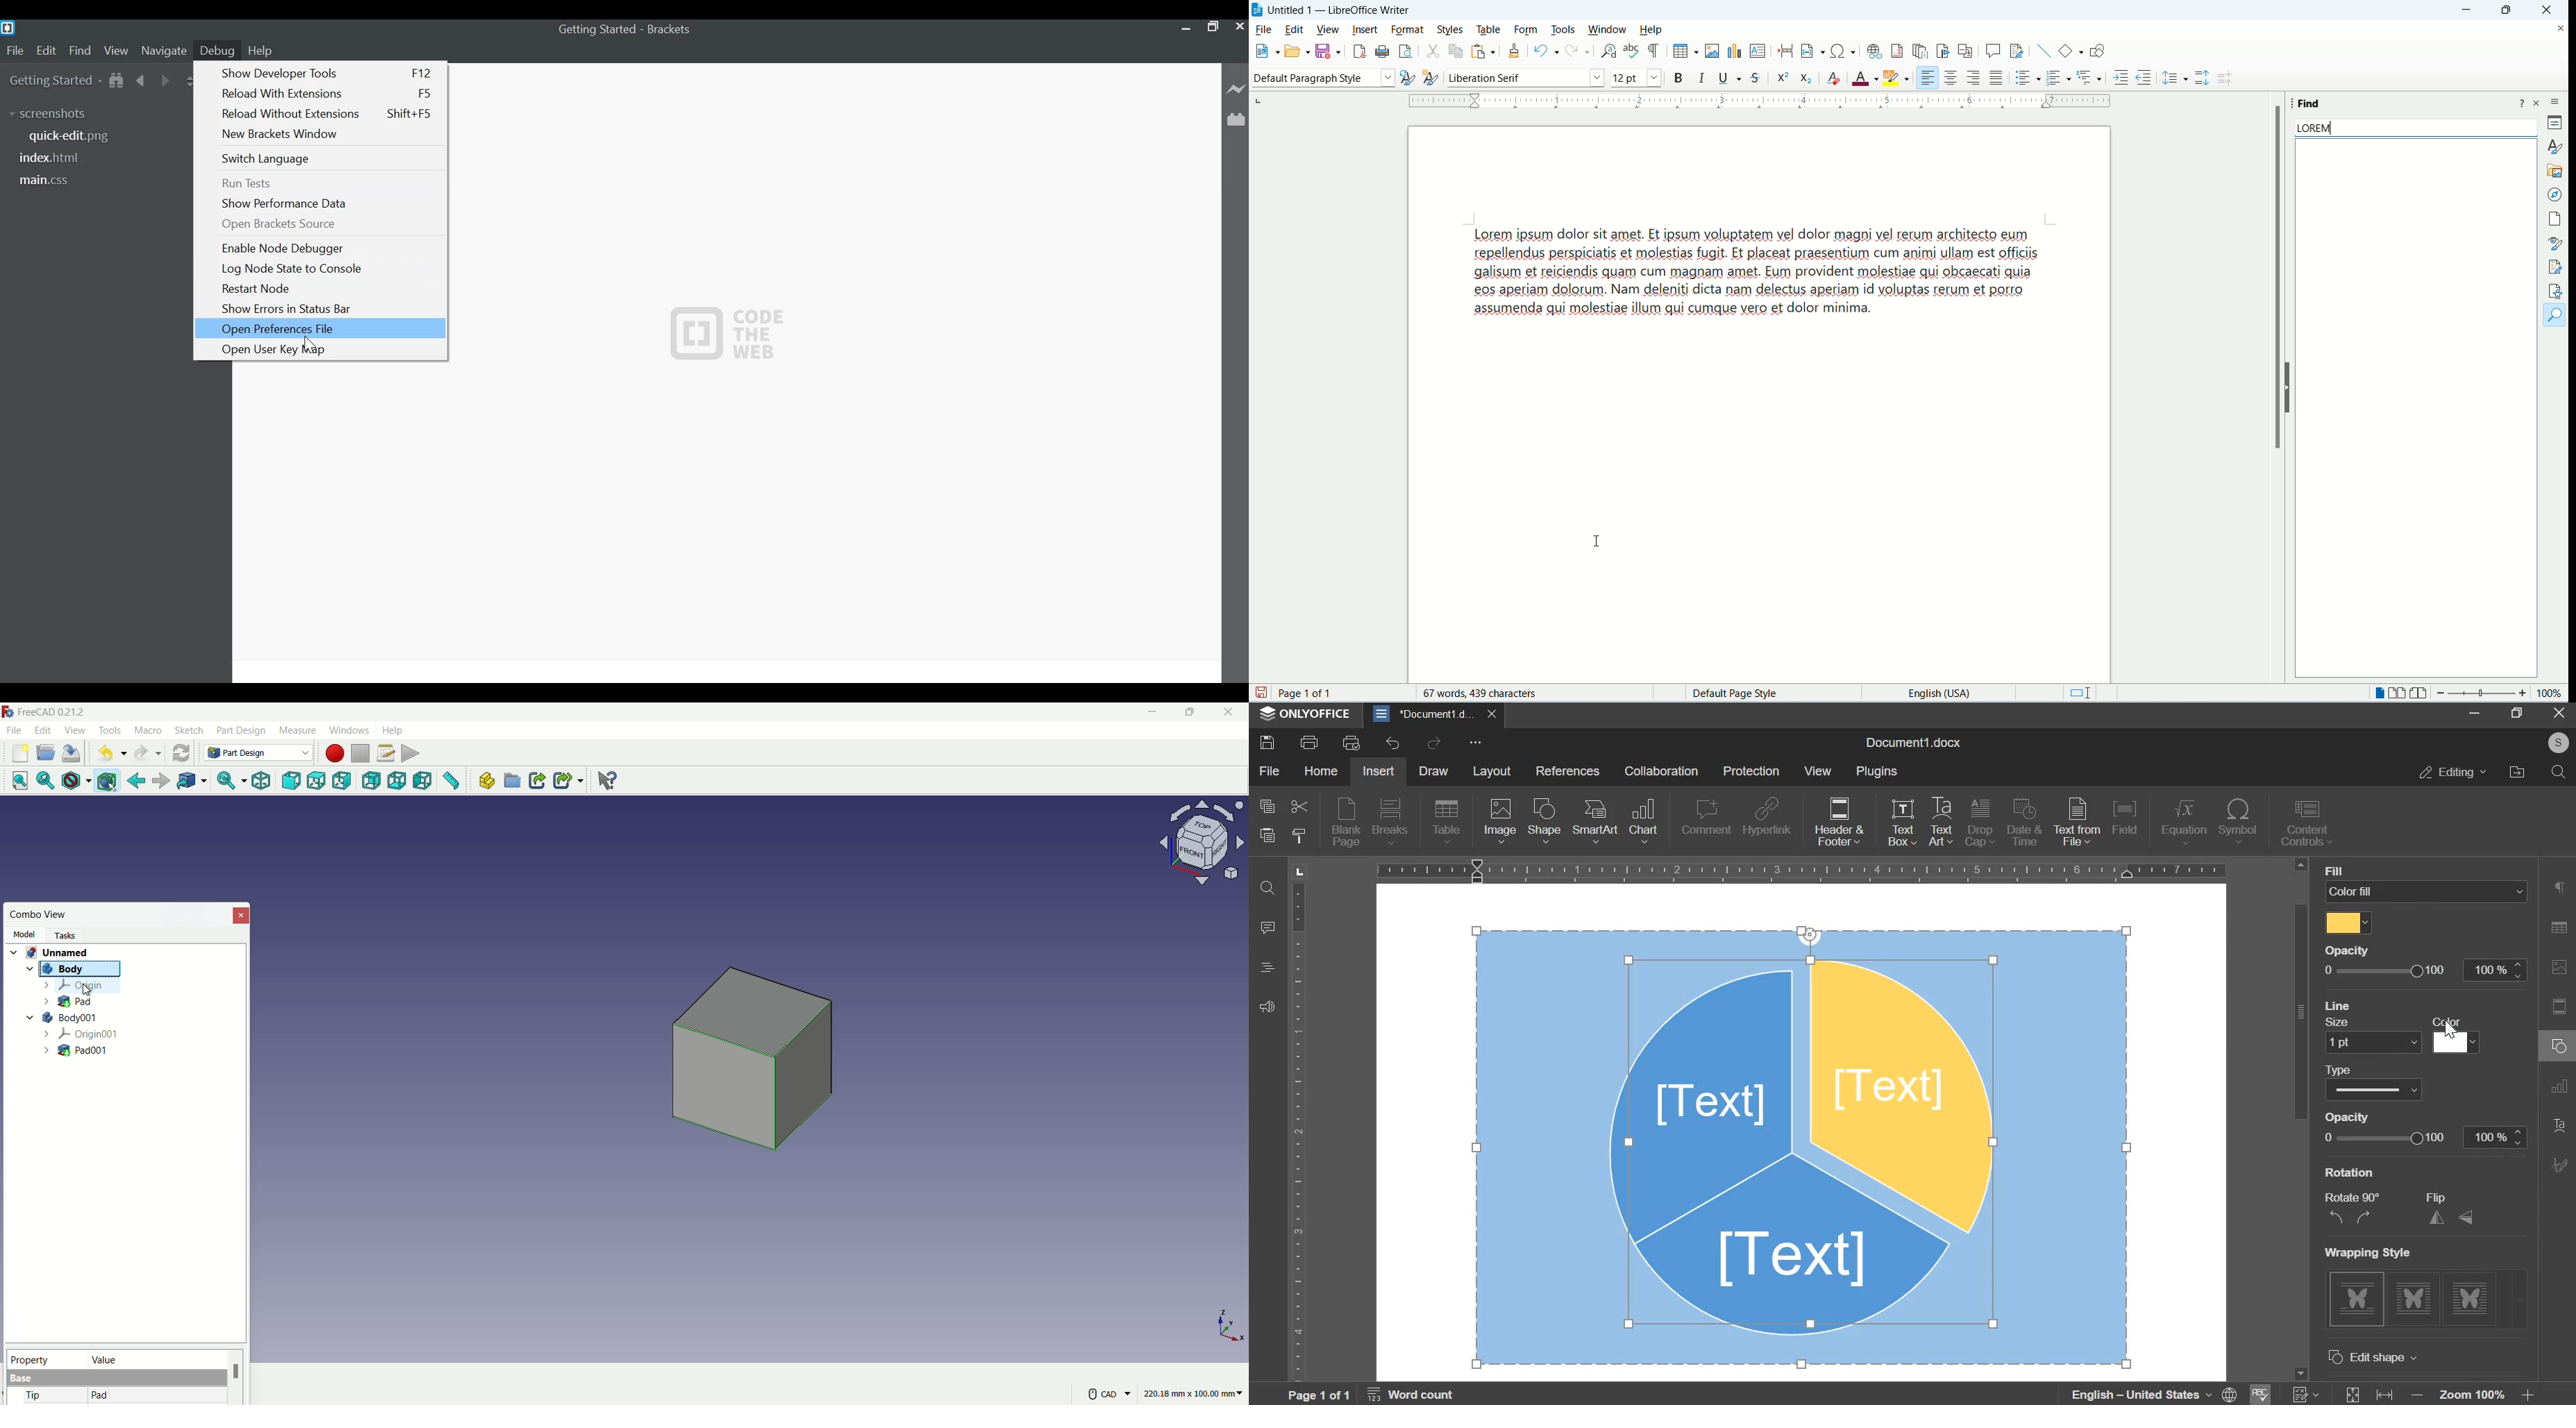 The width and height of the screenshot is (2576, 1428). Describe the element at coordinates (1596, 821) in the screenshot. I see `smartart` at that location.